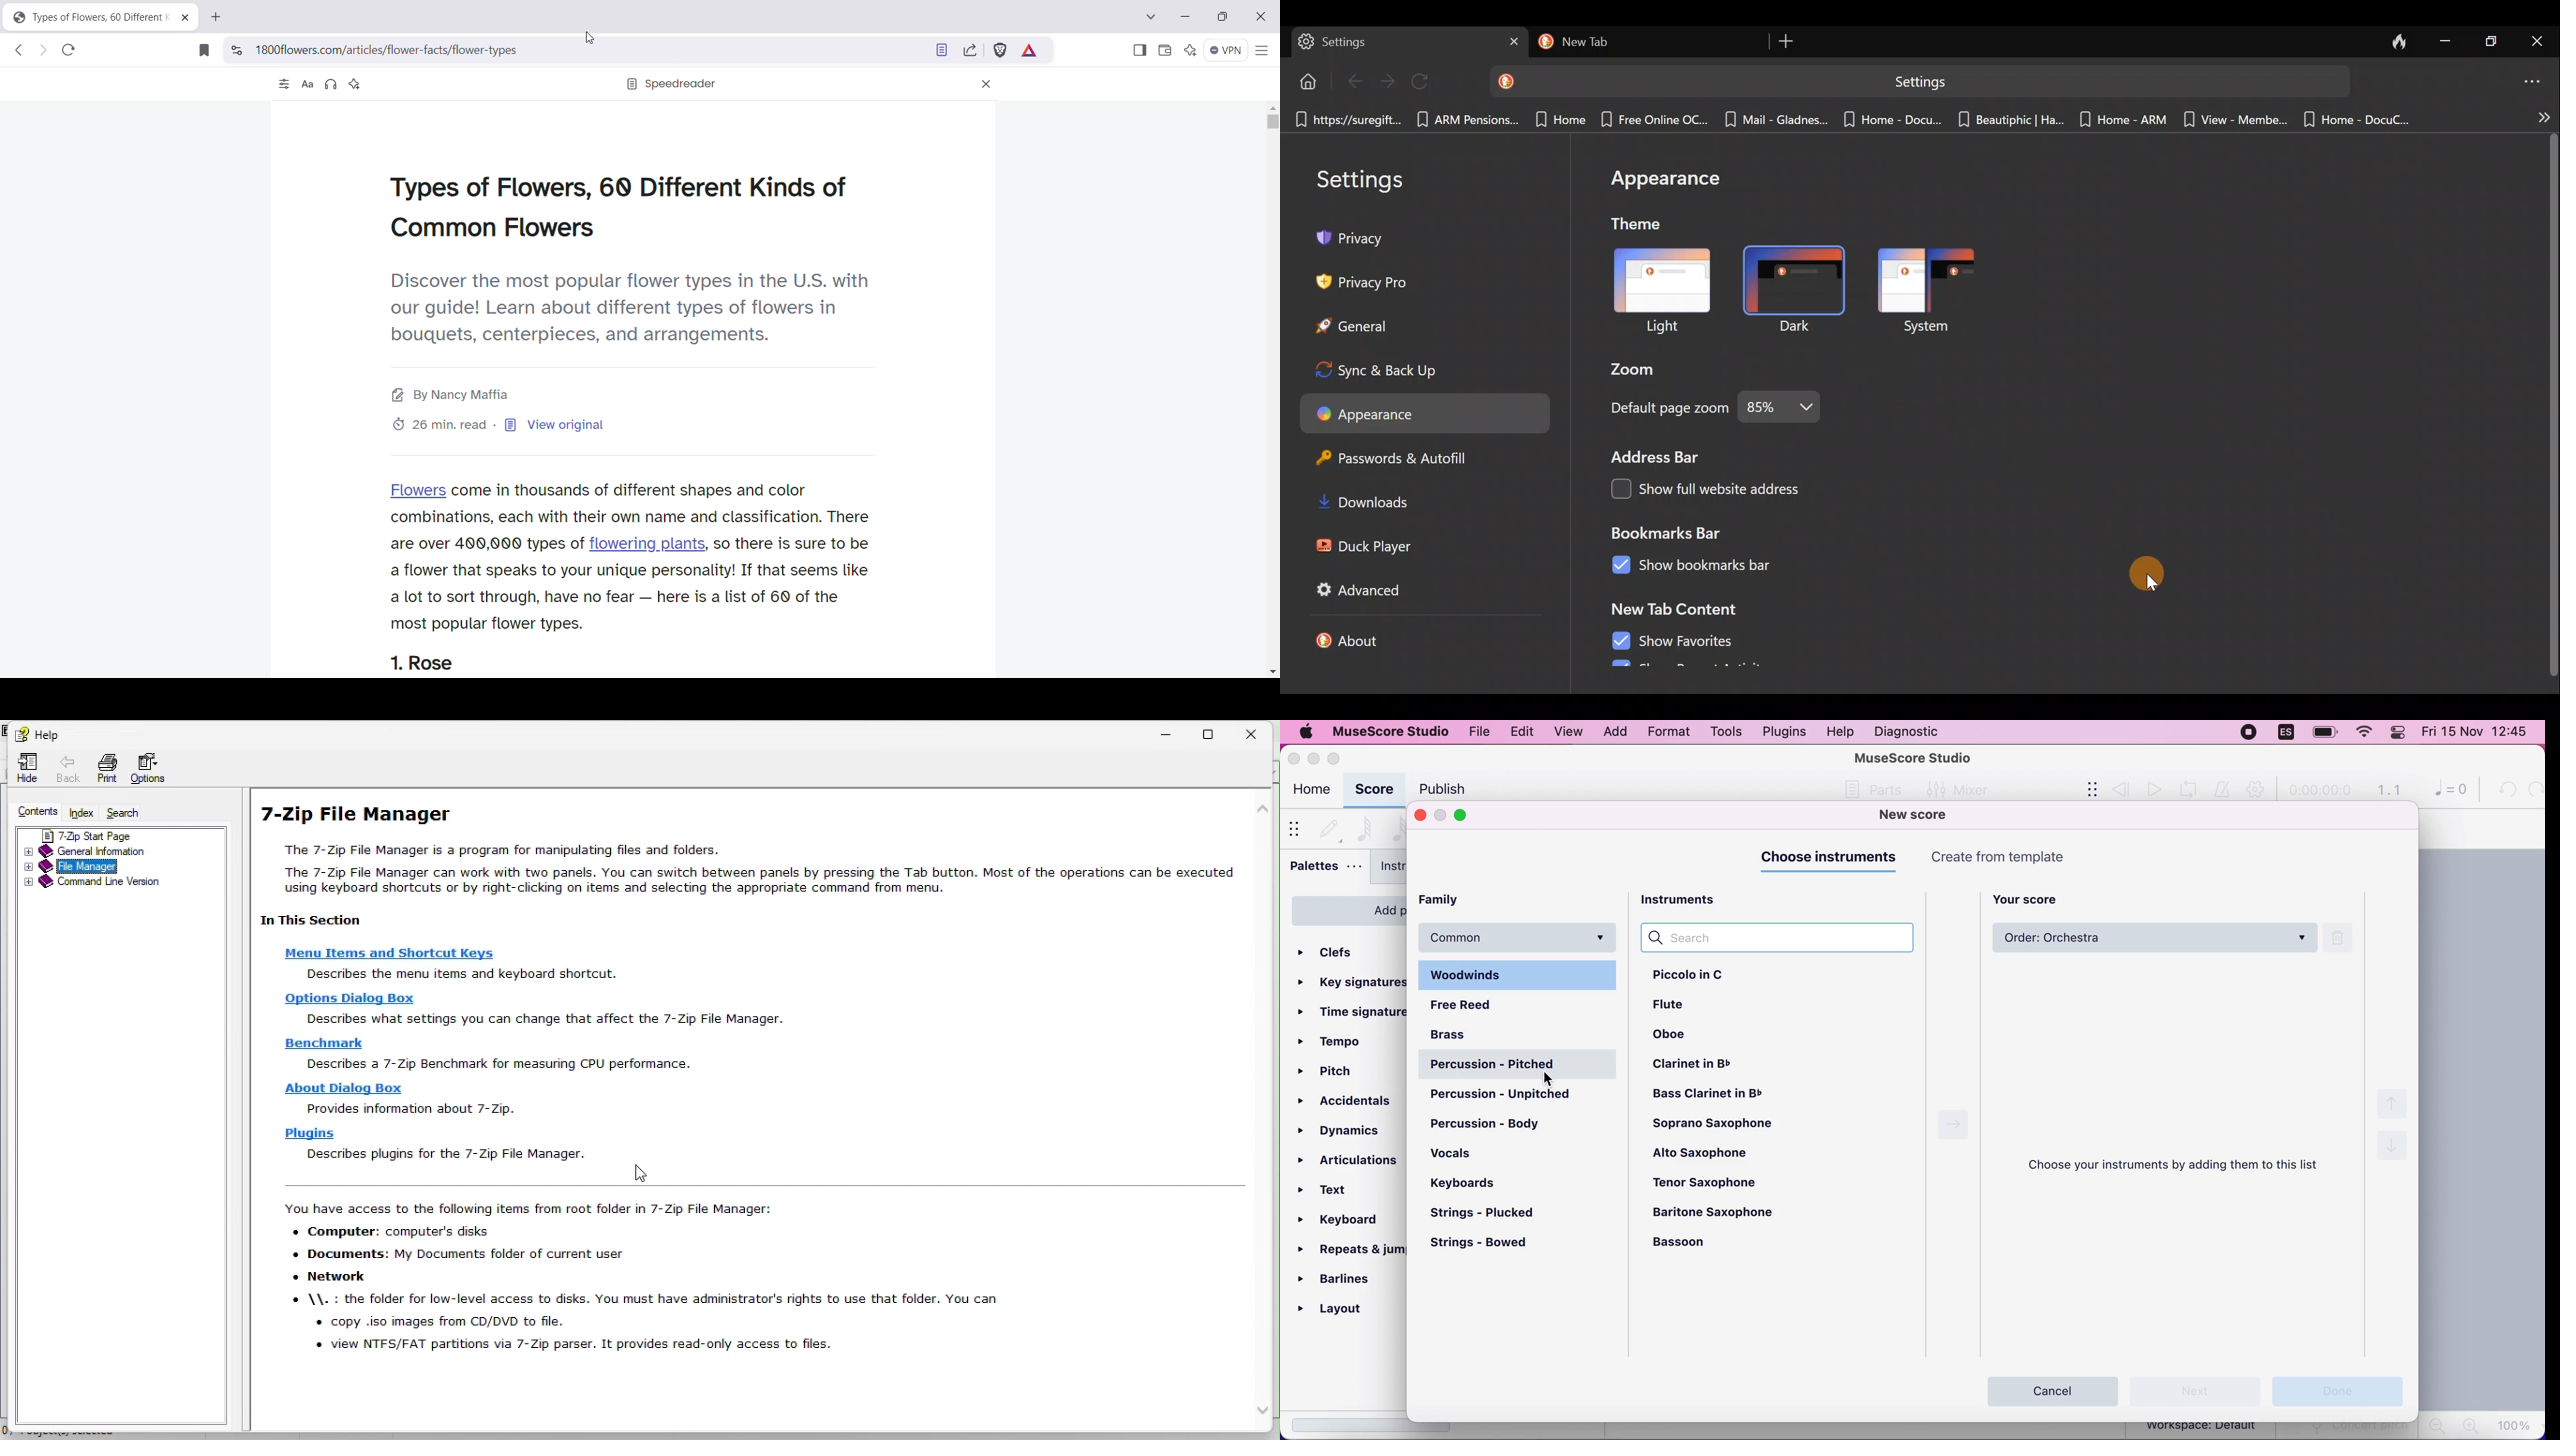  What do you see at coordinates (1910, 731) in the screenshot?
I see `diagnostic` at bounding box center [1910, 731].